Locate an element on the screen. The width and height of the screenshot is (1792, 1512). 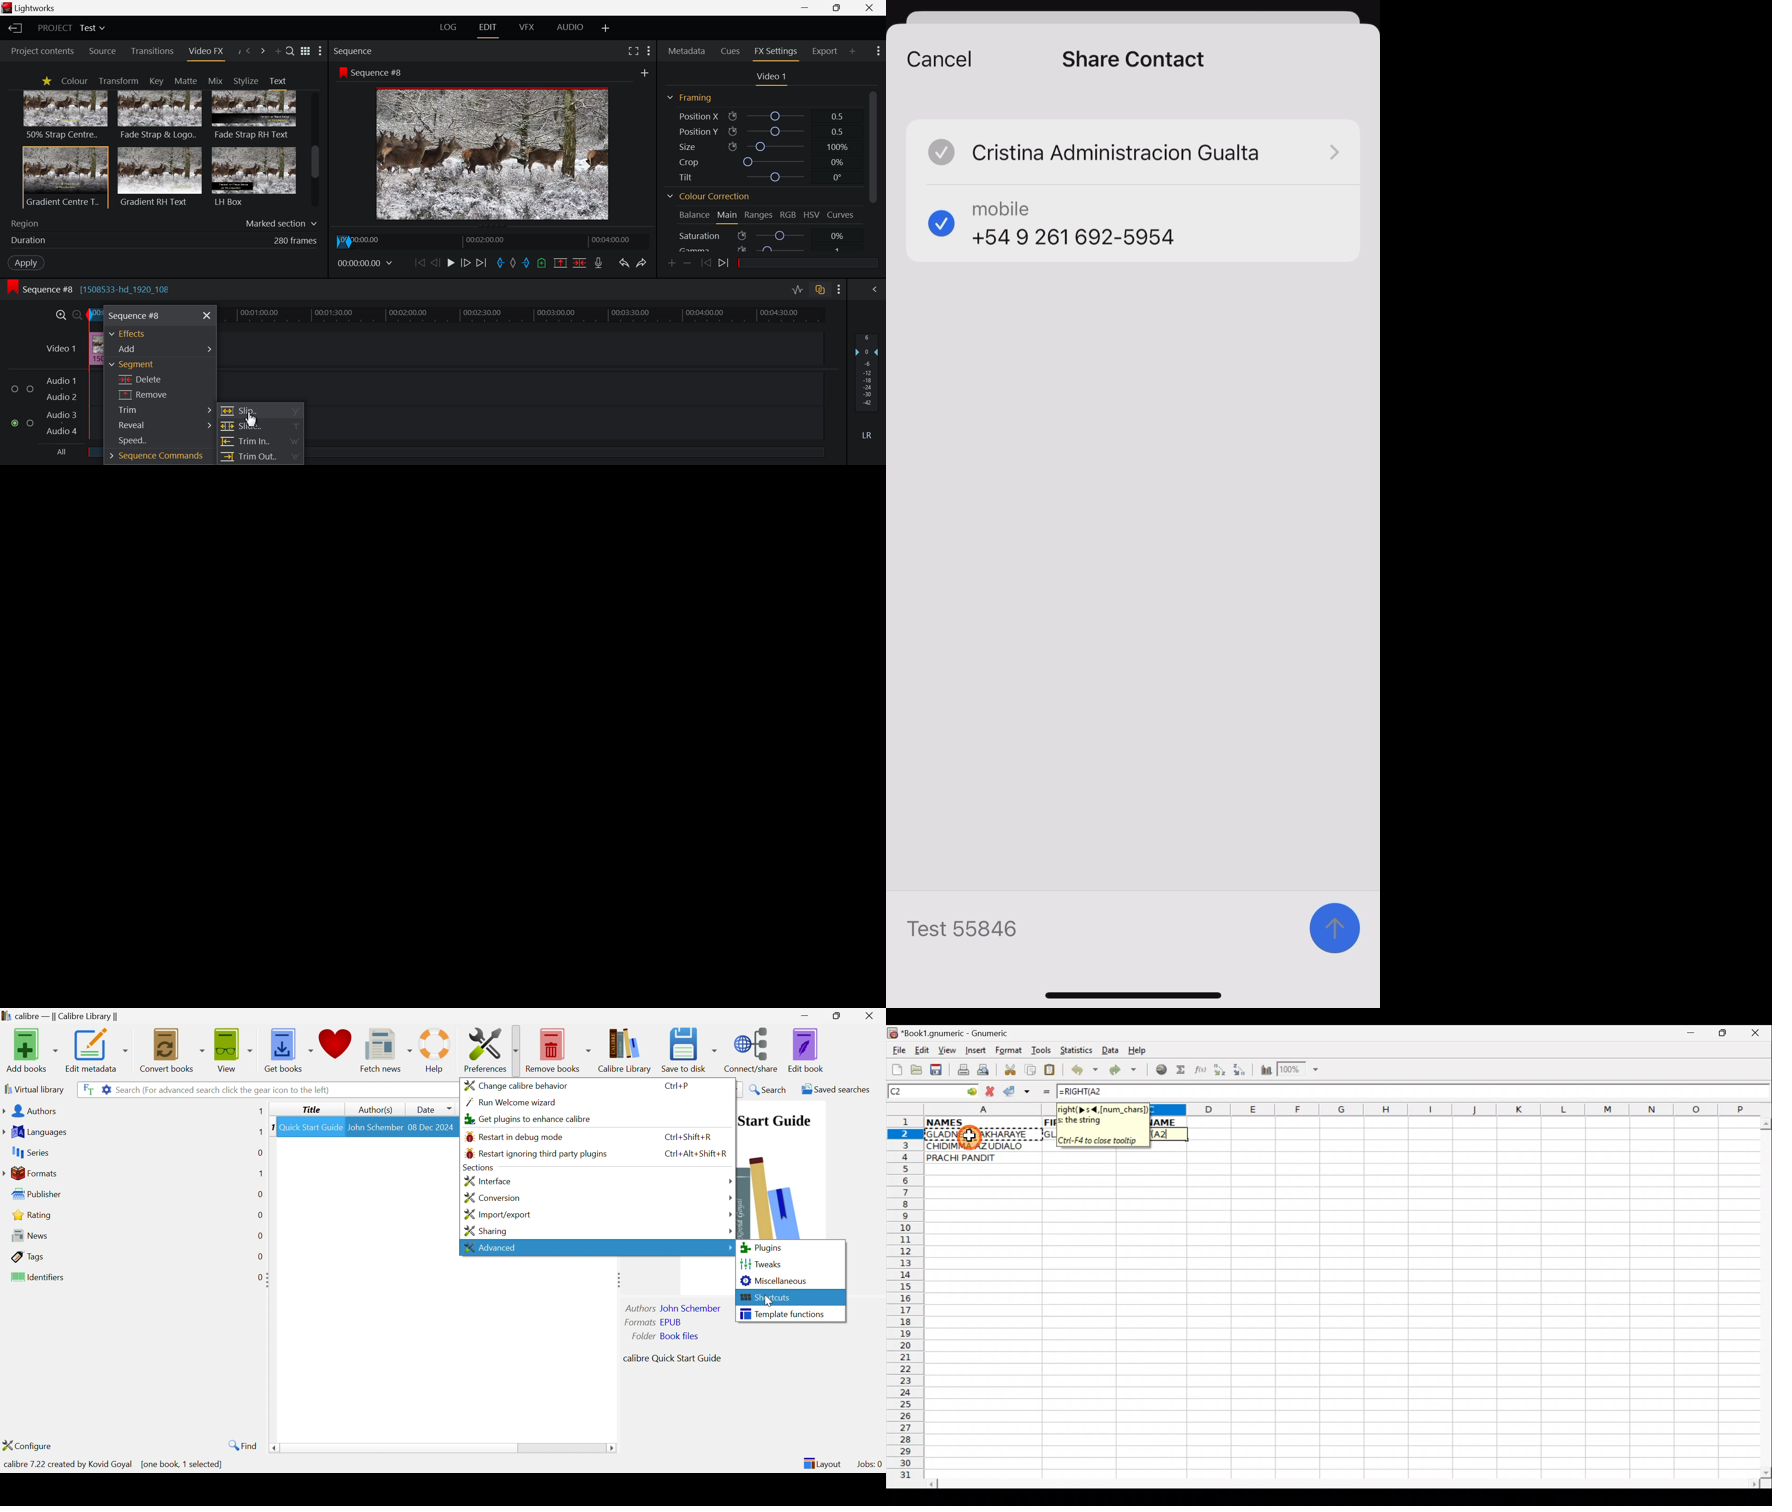
Balance is located at coordinates (694, 215).